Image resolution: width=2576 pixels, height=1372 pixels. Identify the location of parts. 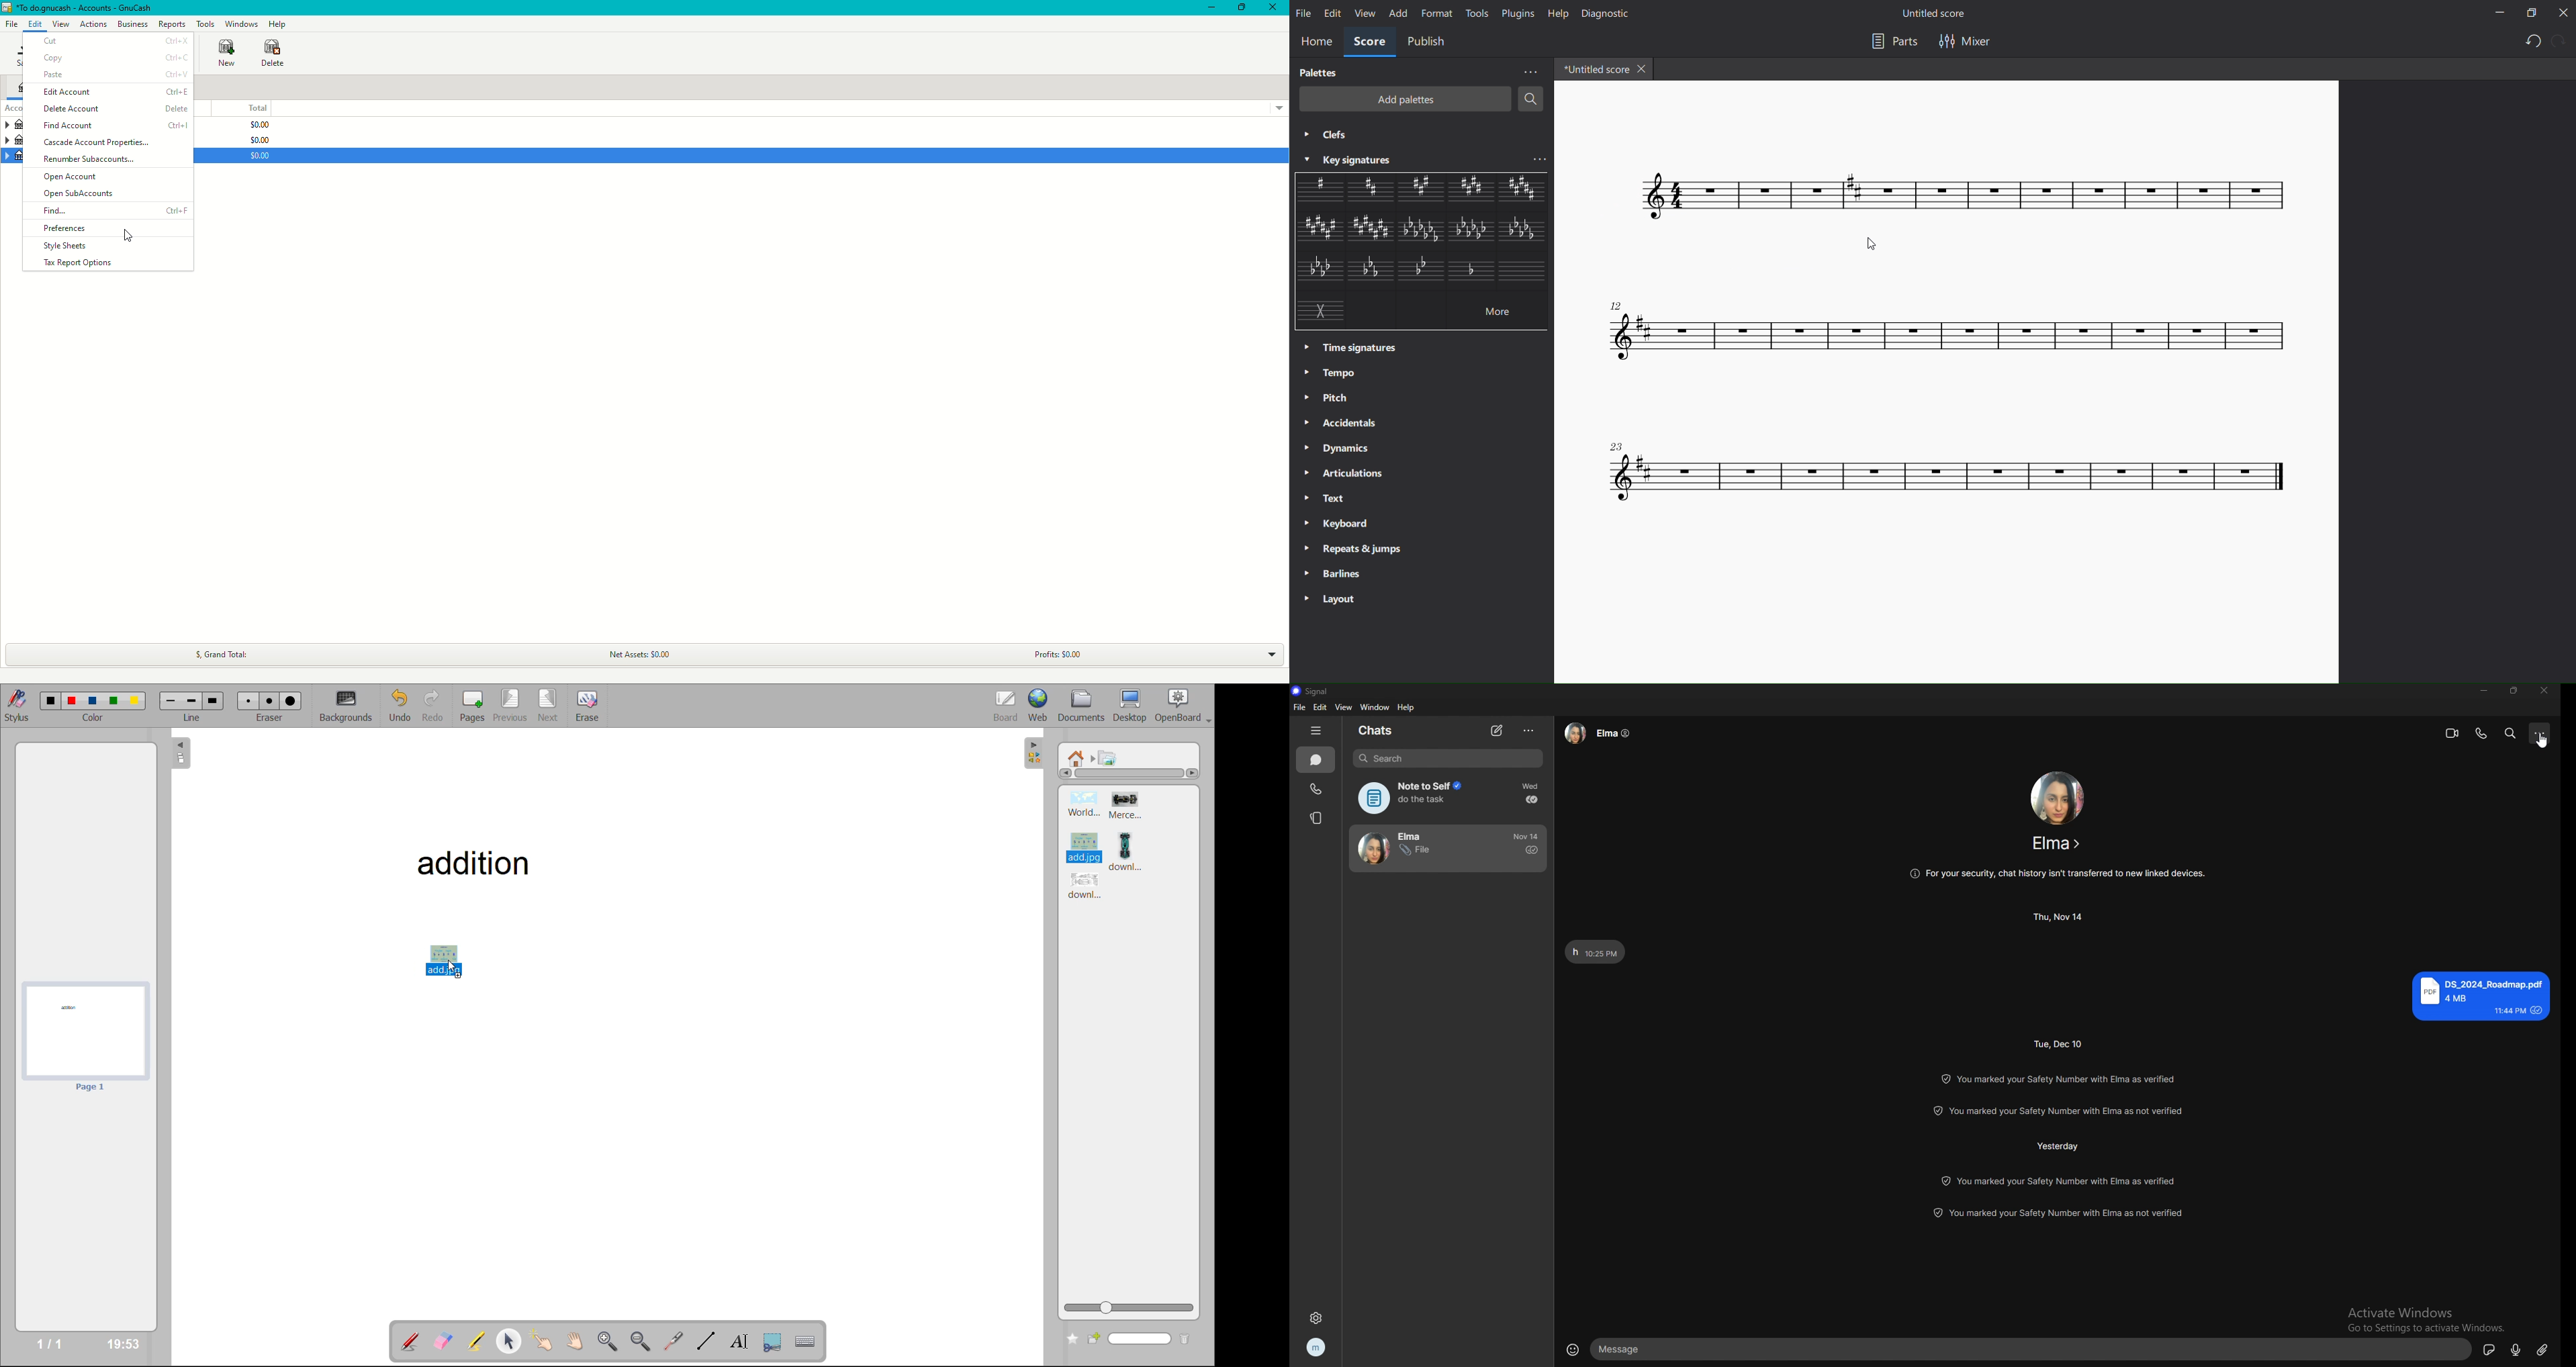
(1891, 40).